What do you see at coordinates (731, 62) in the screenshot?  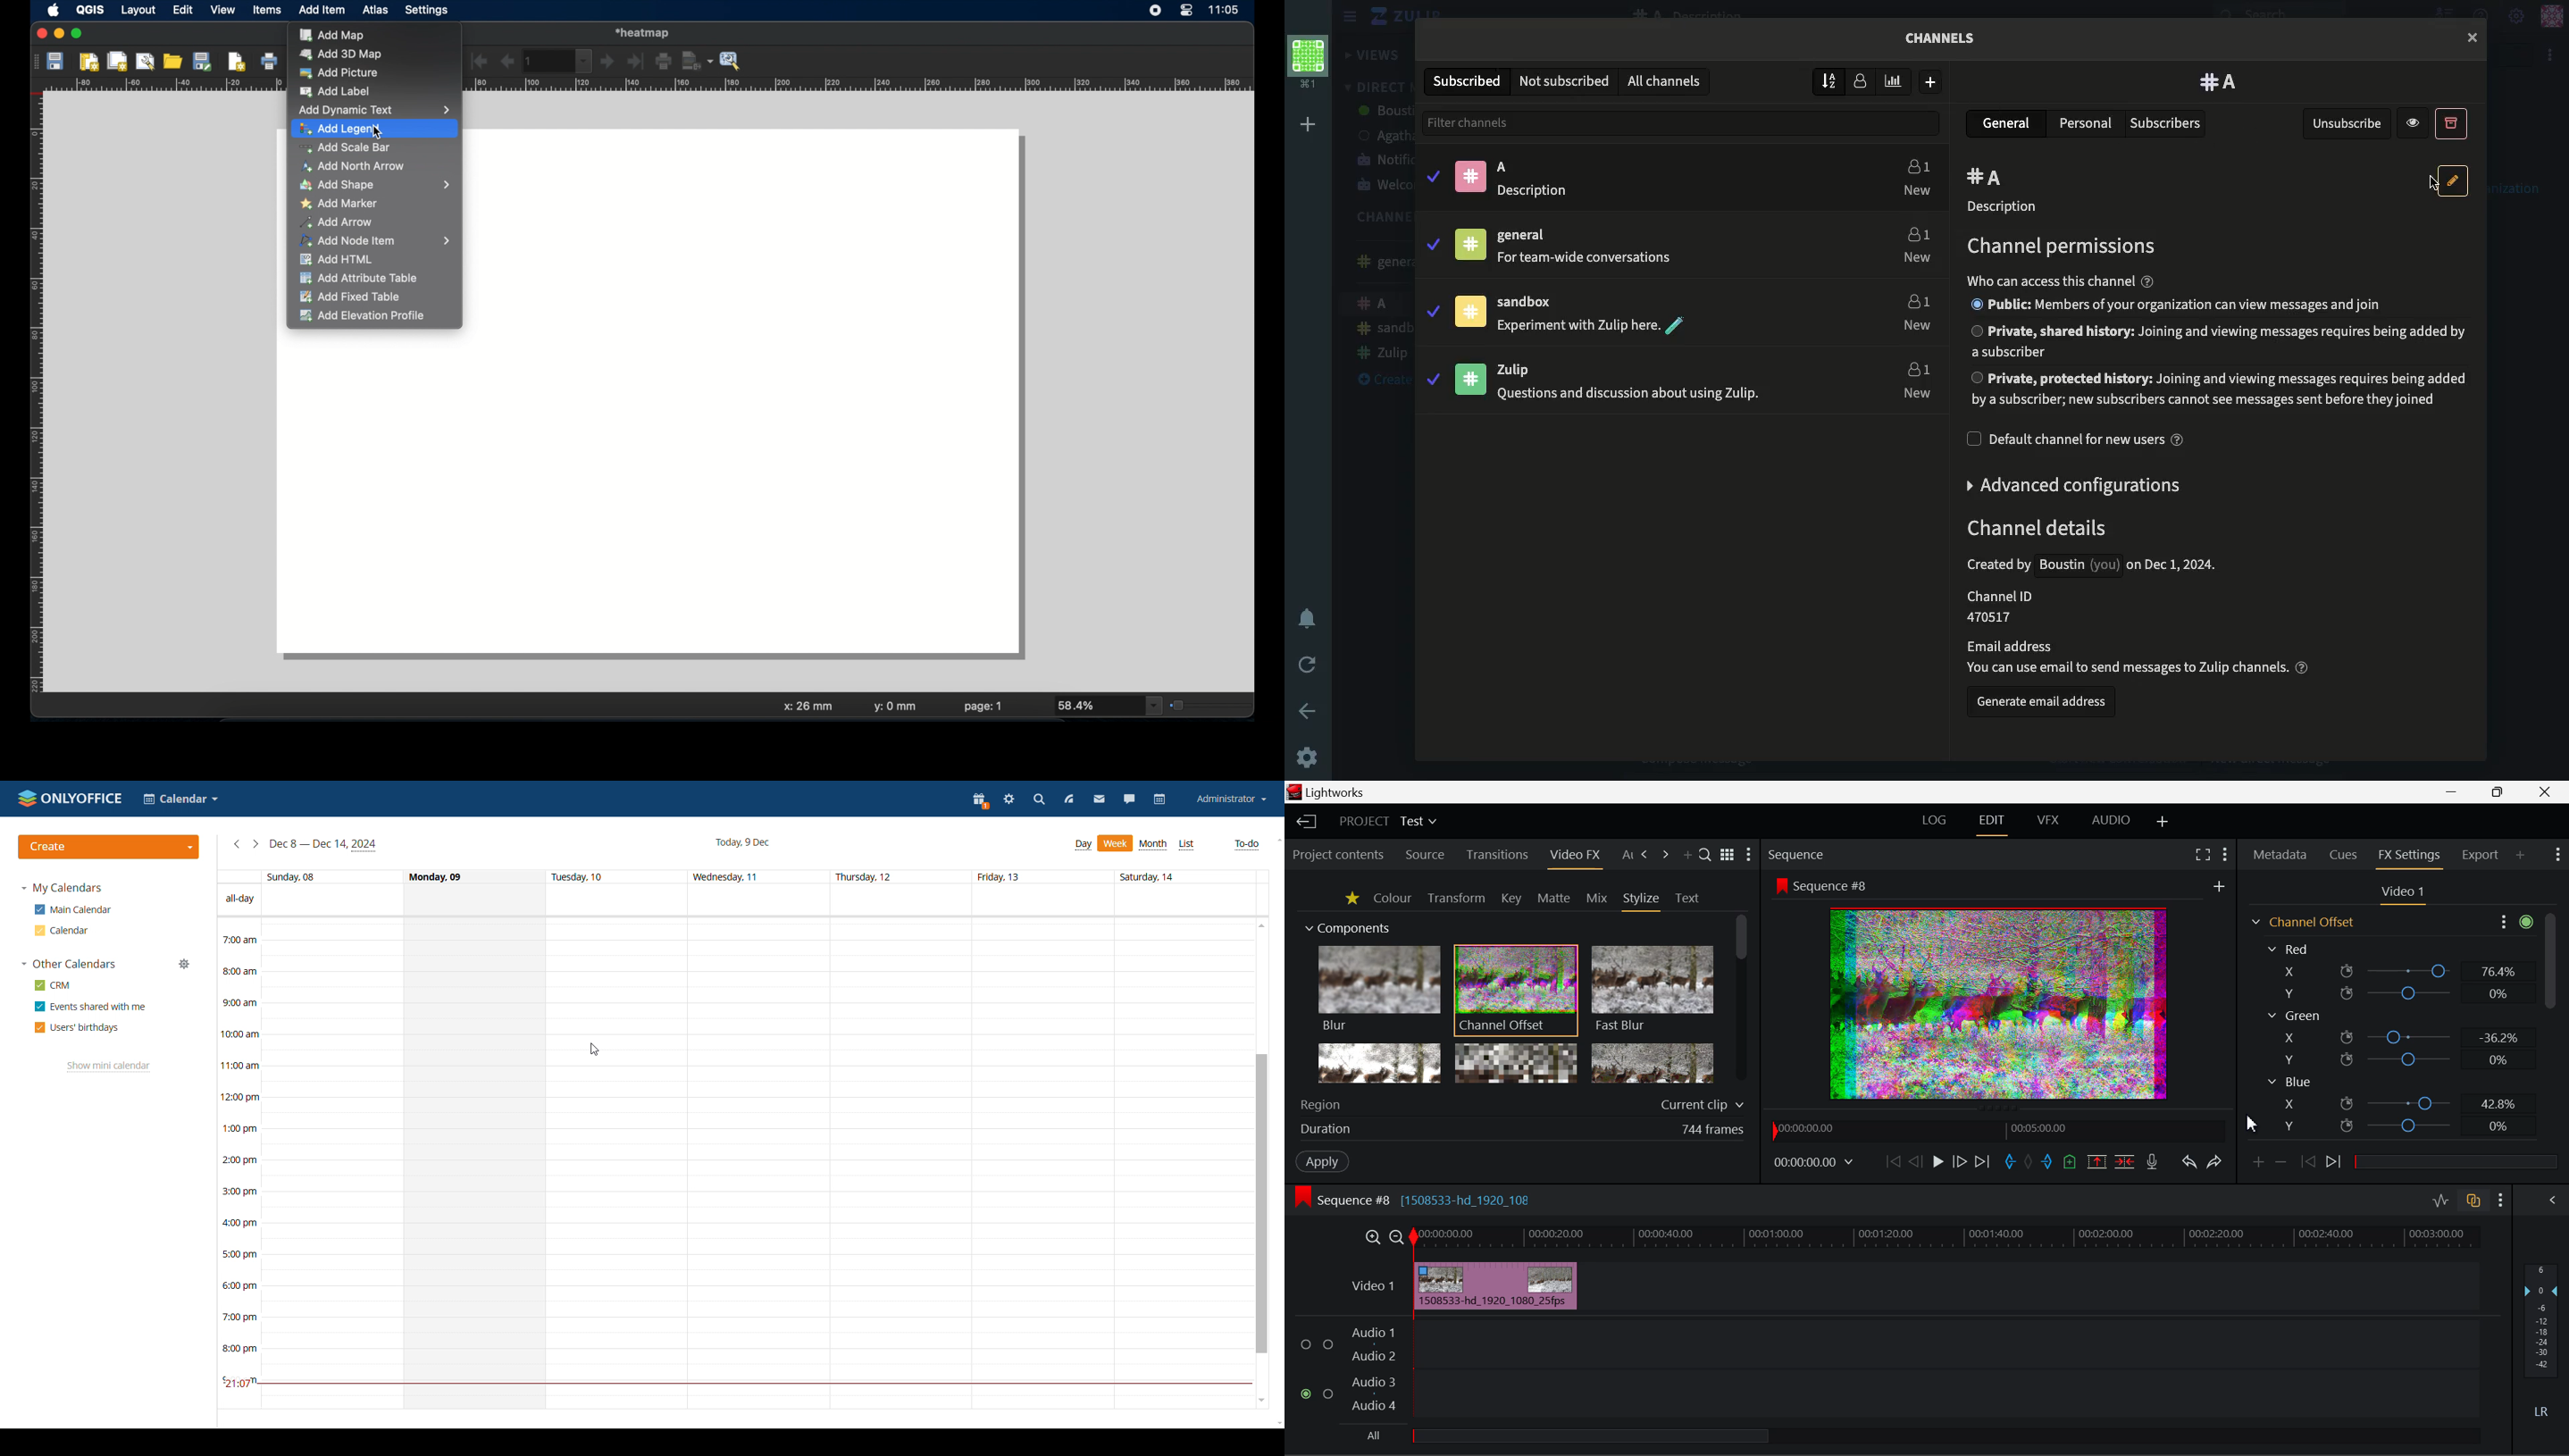 I see `atlas settings` at bounding box center [731, 62].